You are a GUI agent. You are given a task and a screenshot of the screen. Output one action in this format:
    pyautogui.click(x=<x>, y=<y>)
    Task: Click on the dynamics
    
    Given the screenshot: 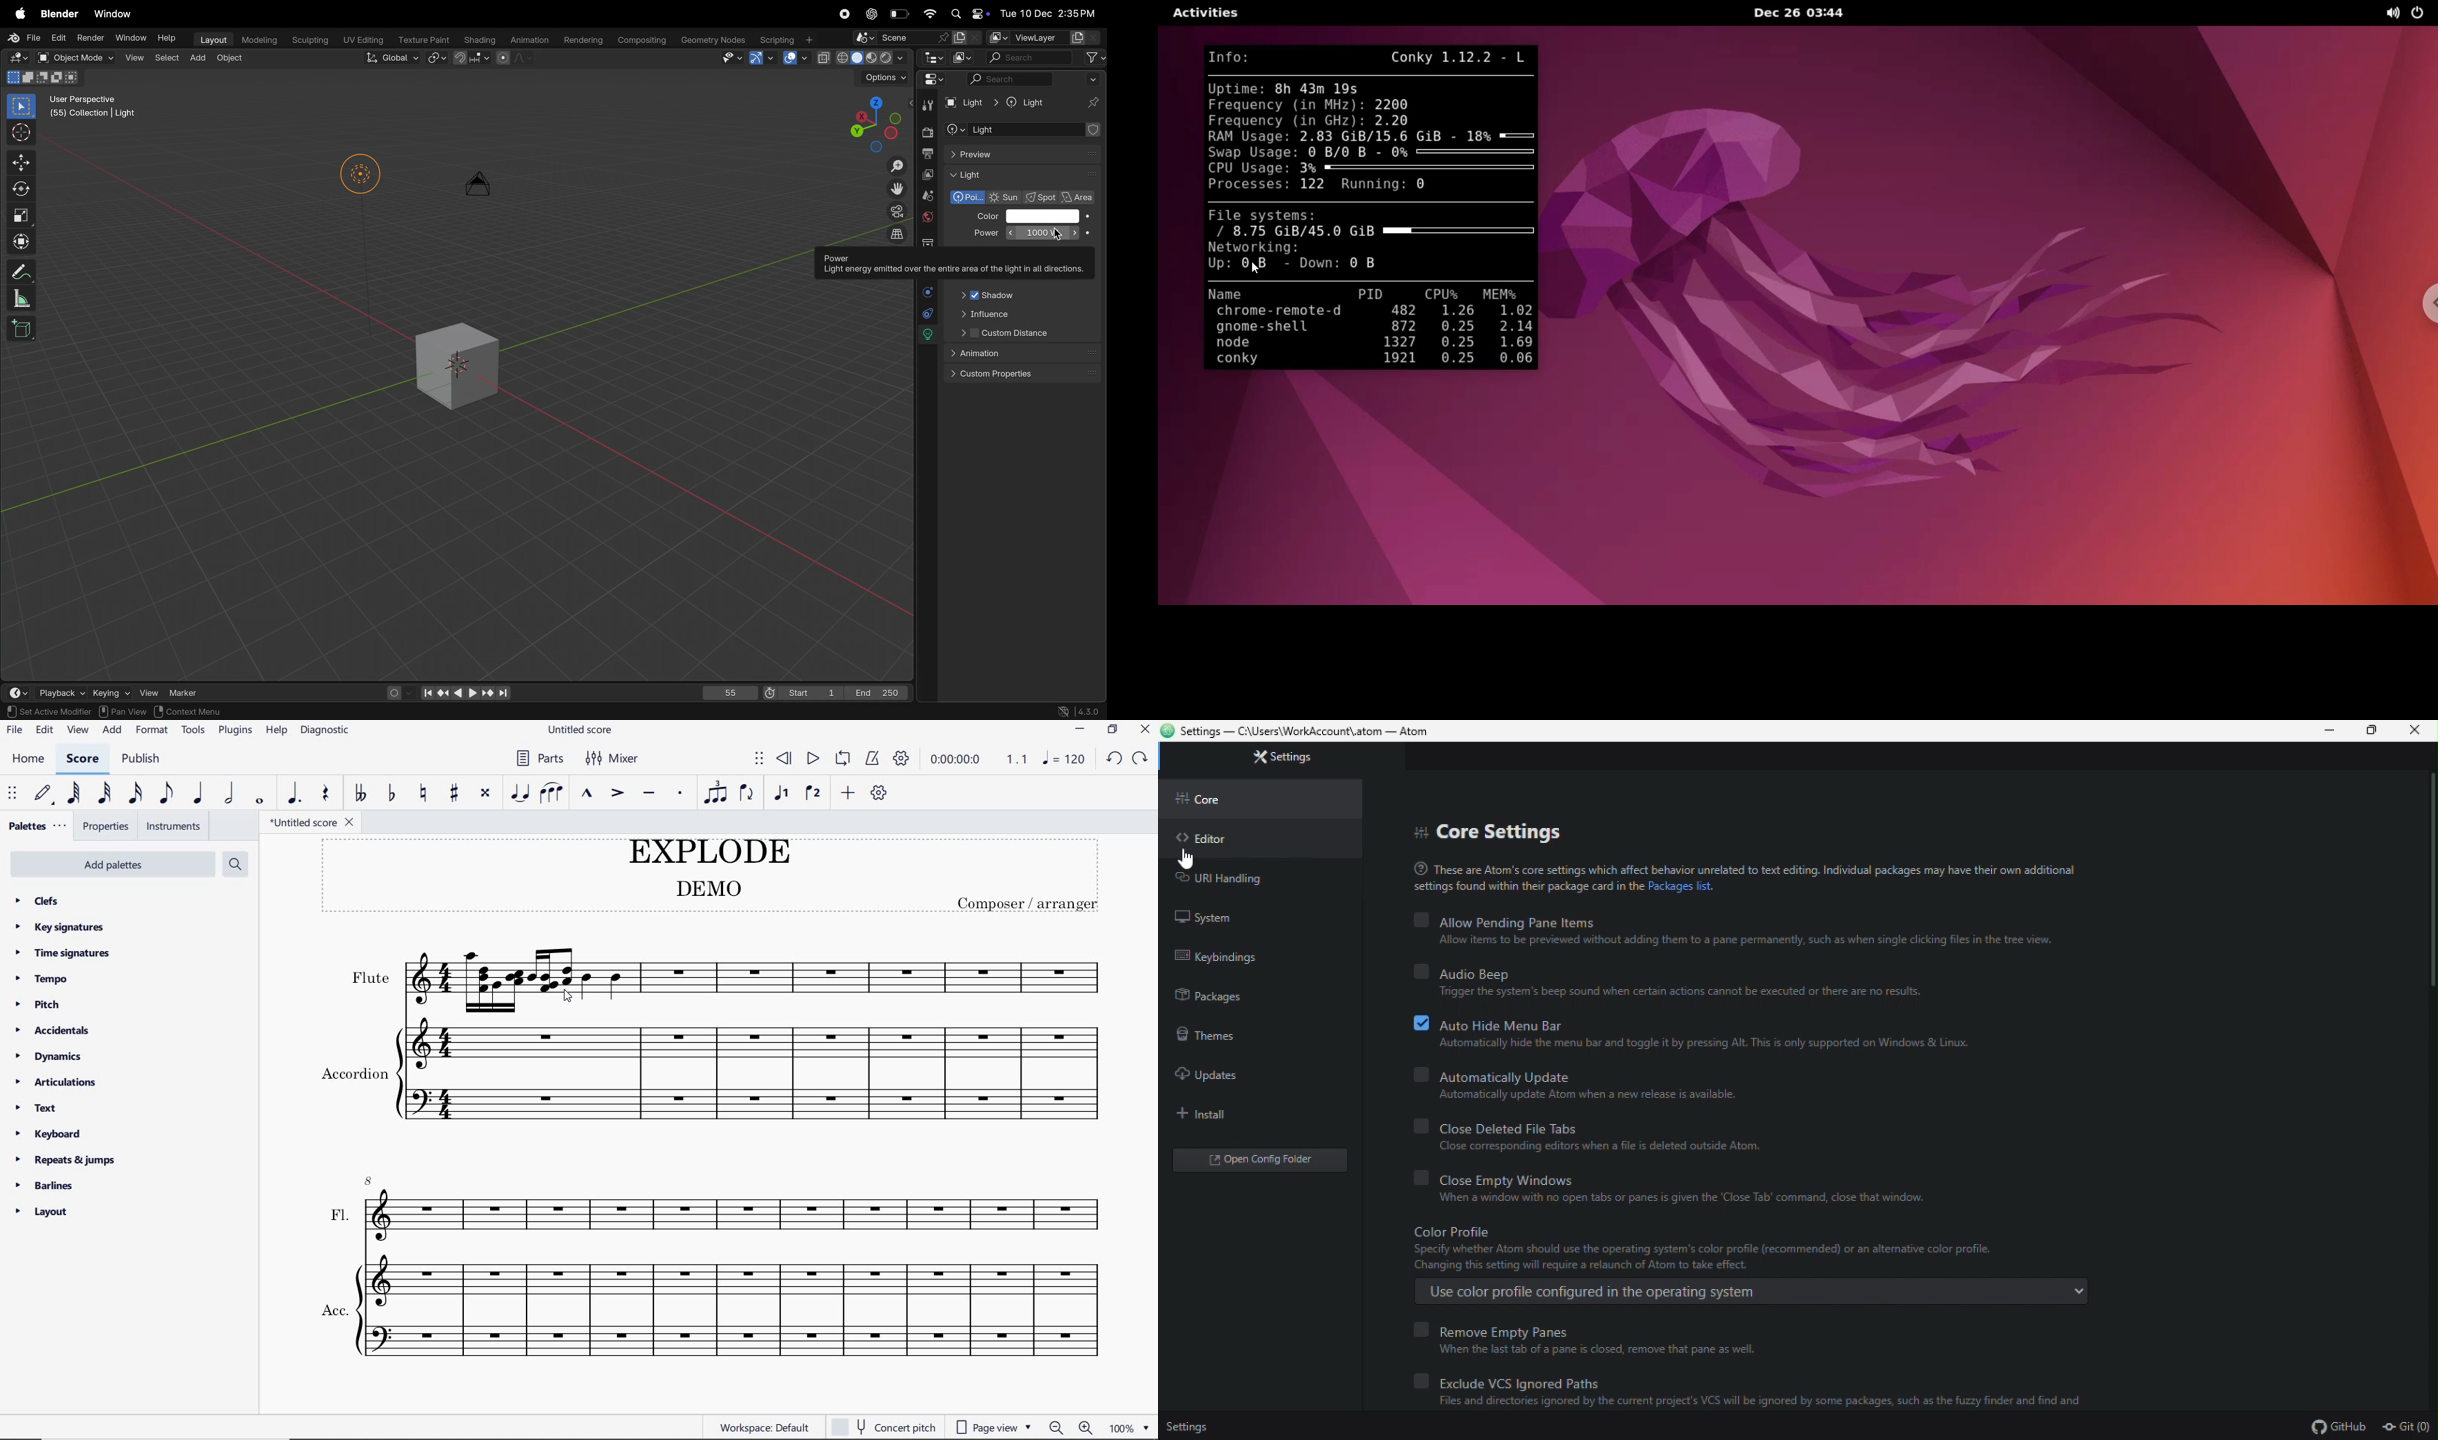 What is the action you would take?
    pyautogui.click(x=50, y=1055)
    